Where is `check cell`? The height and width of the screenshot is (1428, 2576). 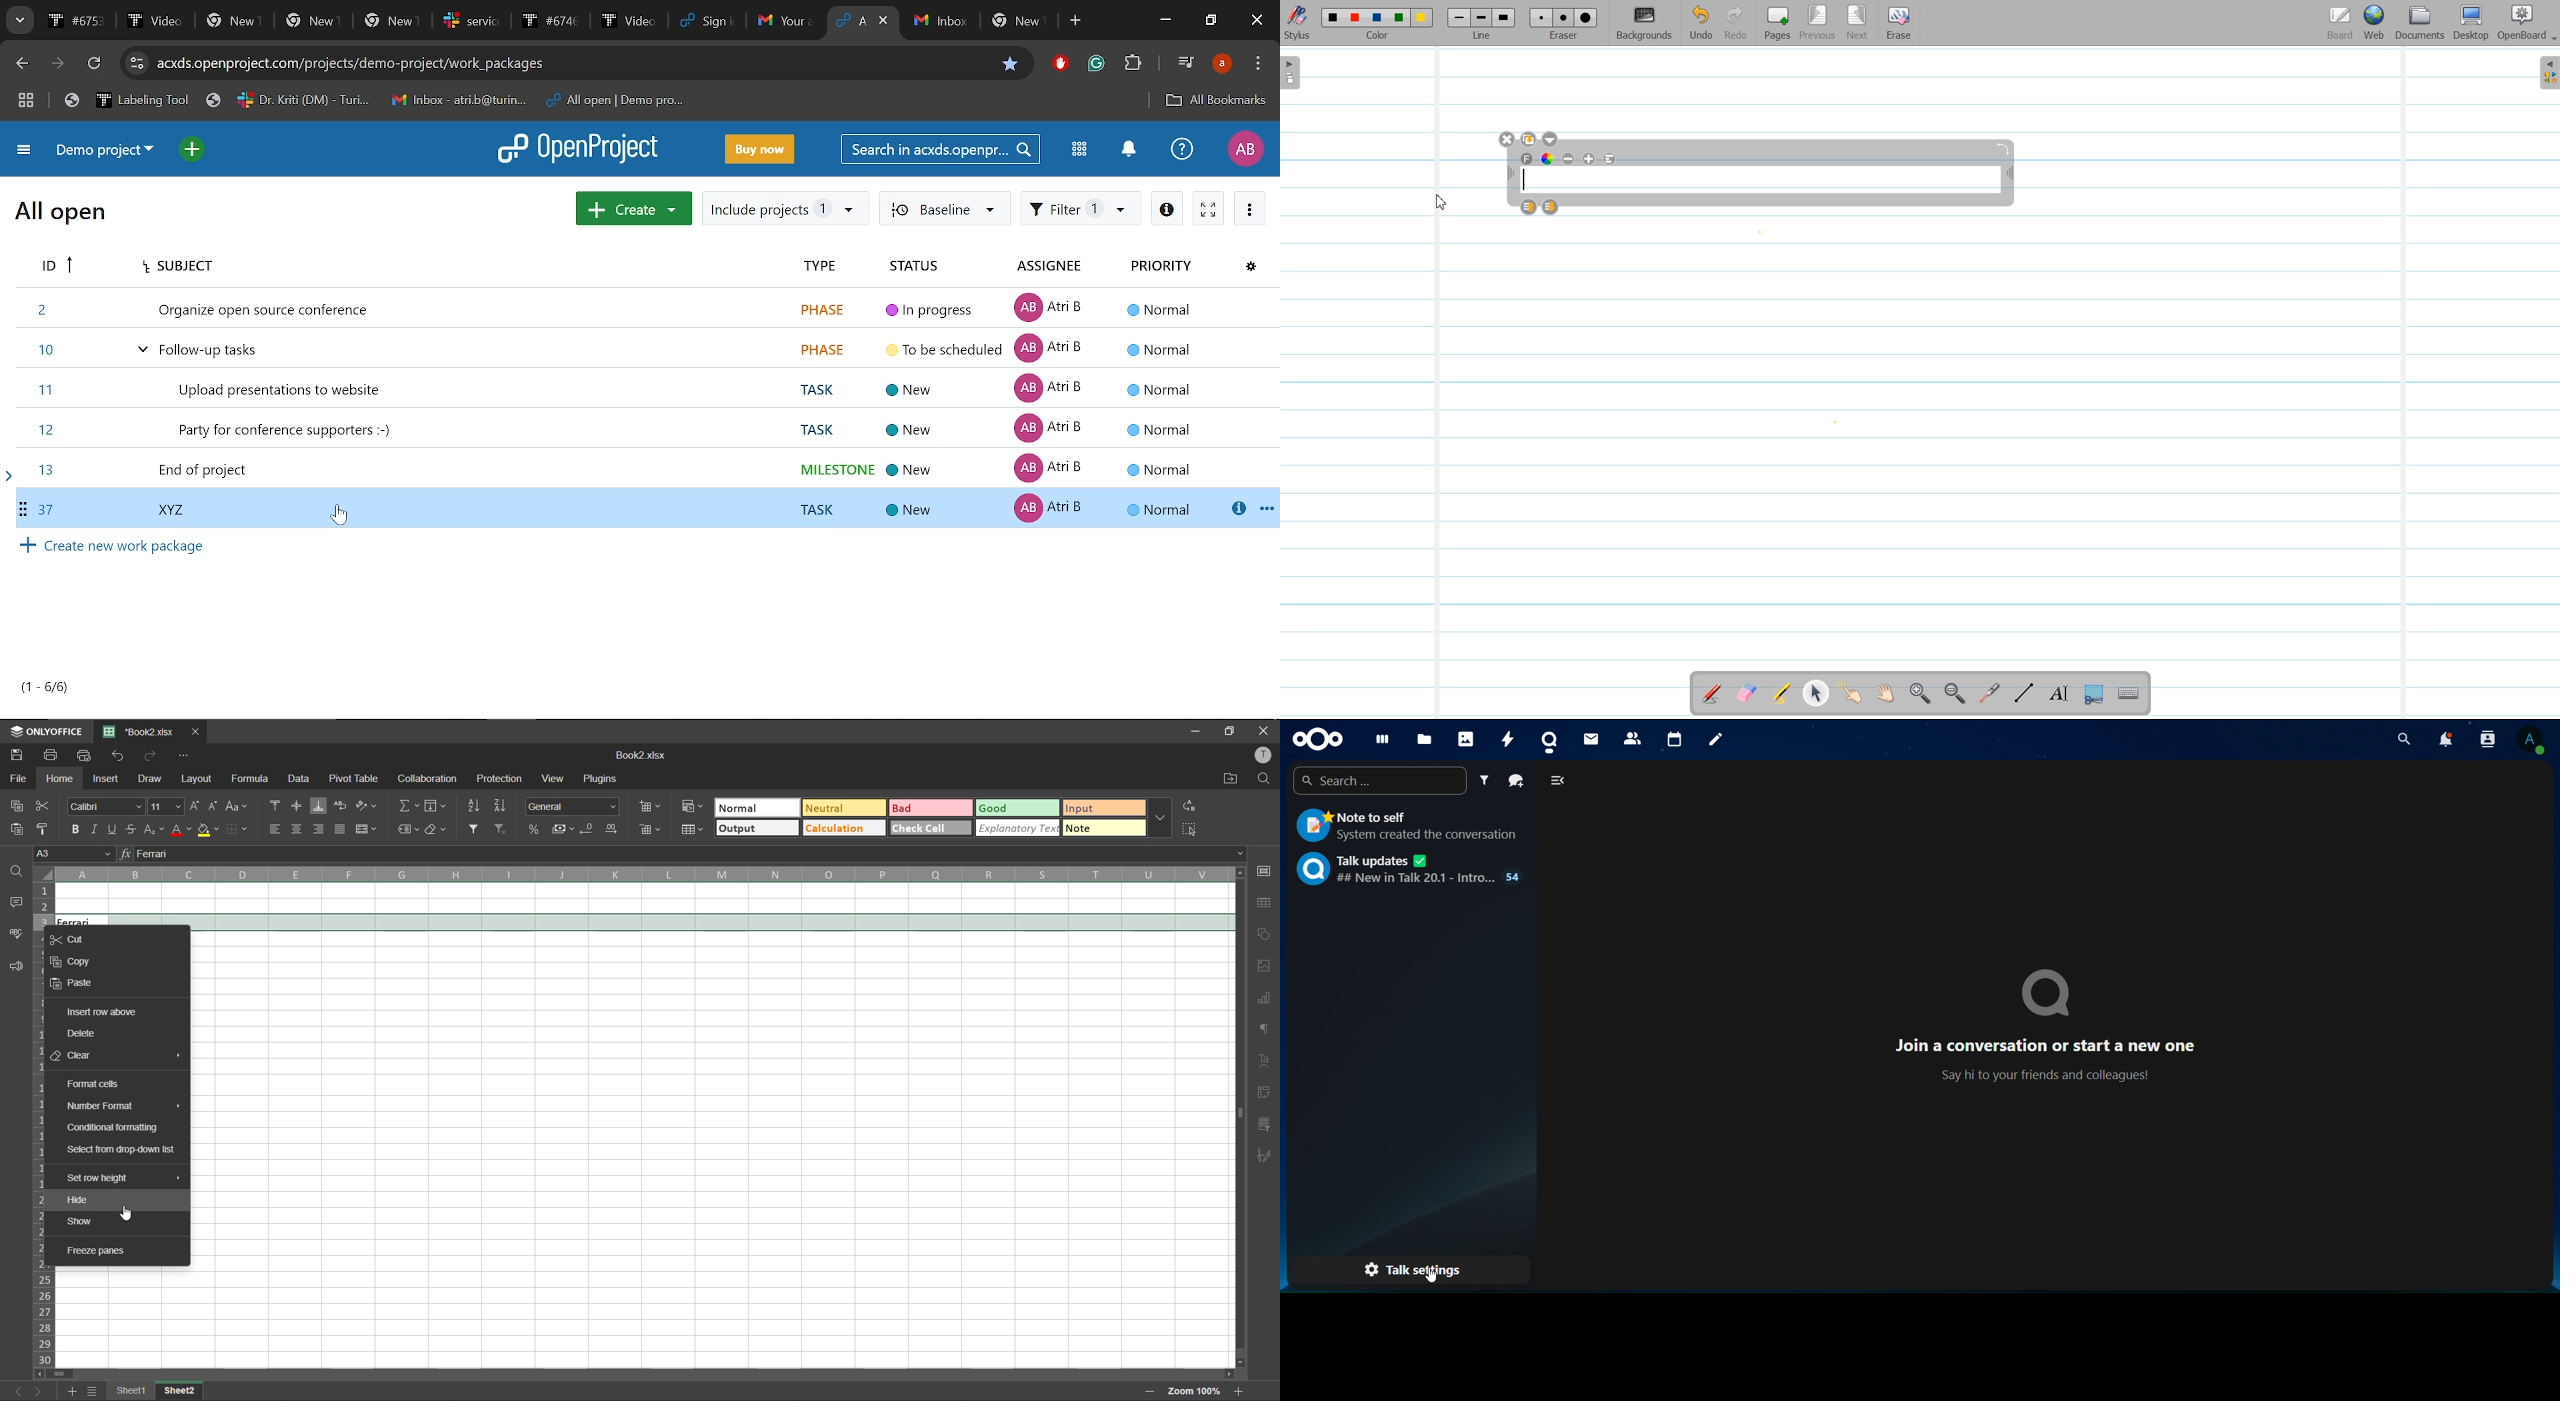 check cell is located at coordinates (933, 829).